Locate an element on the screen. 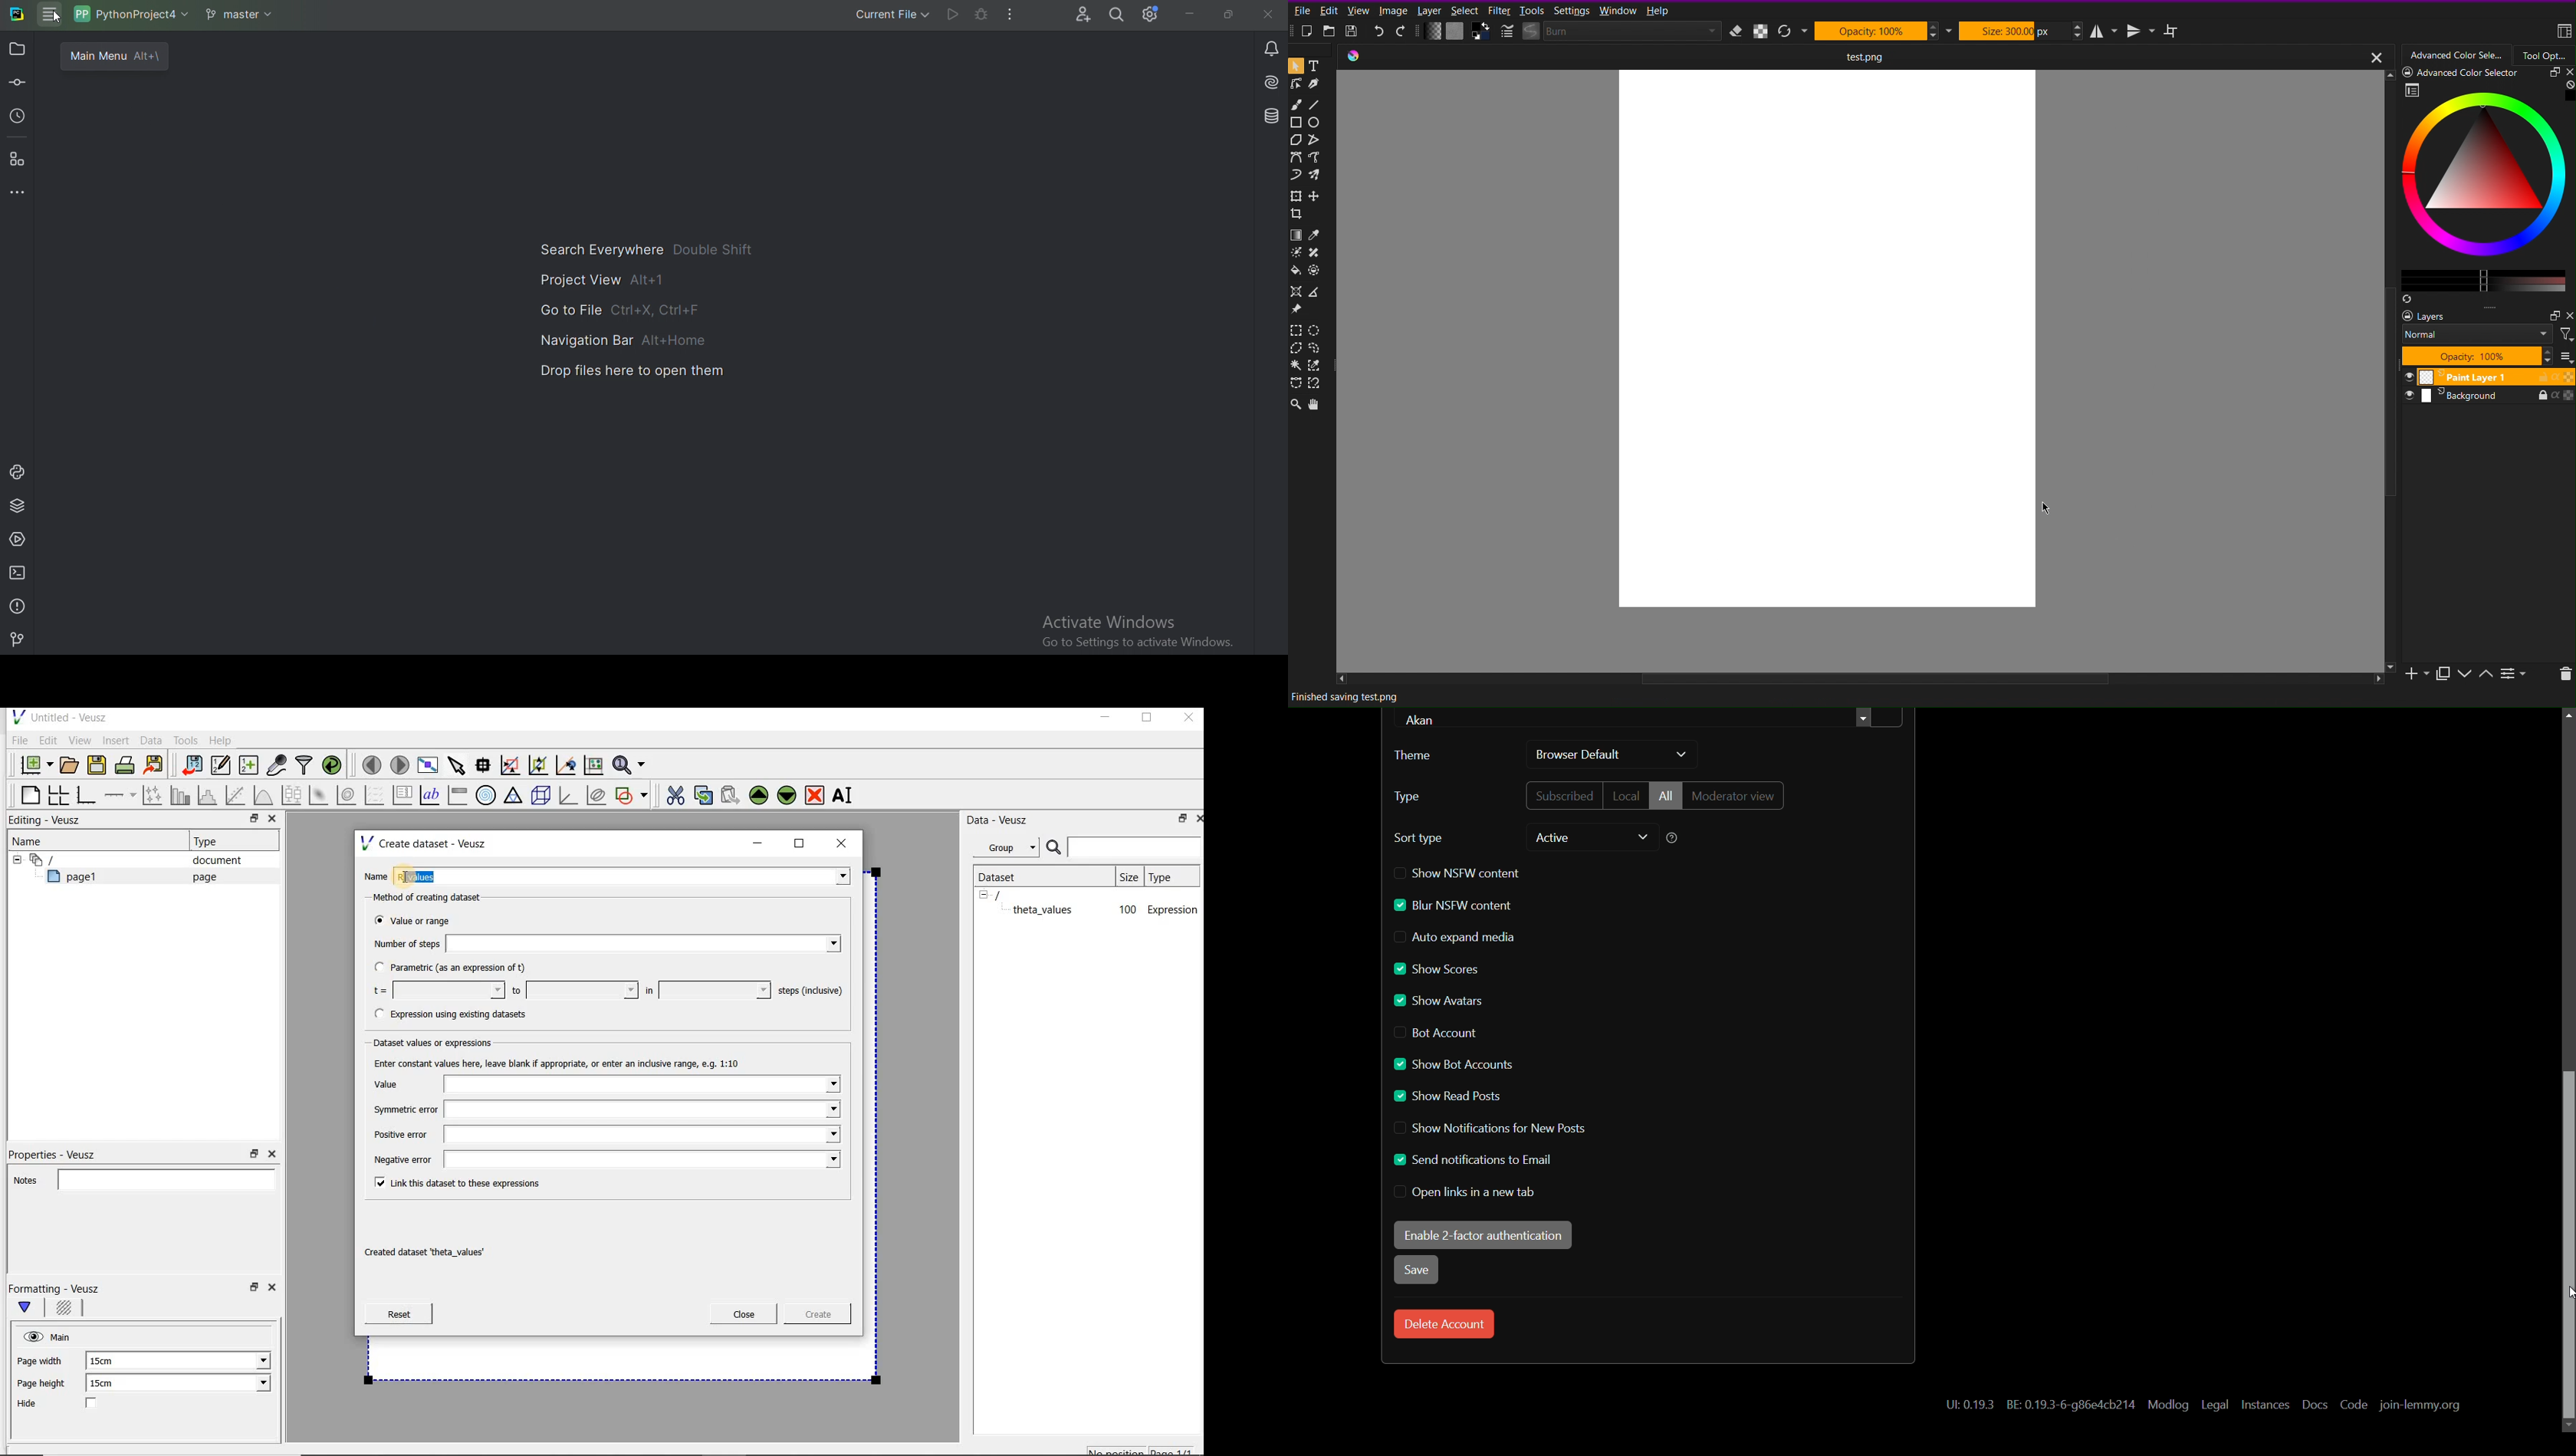  Window is located at coordinates (1617, 11).